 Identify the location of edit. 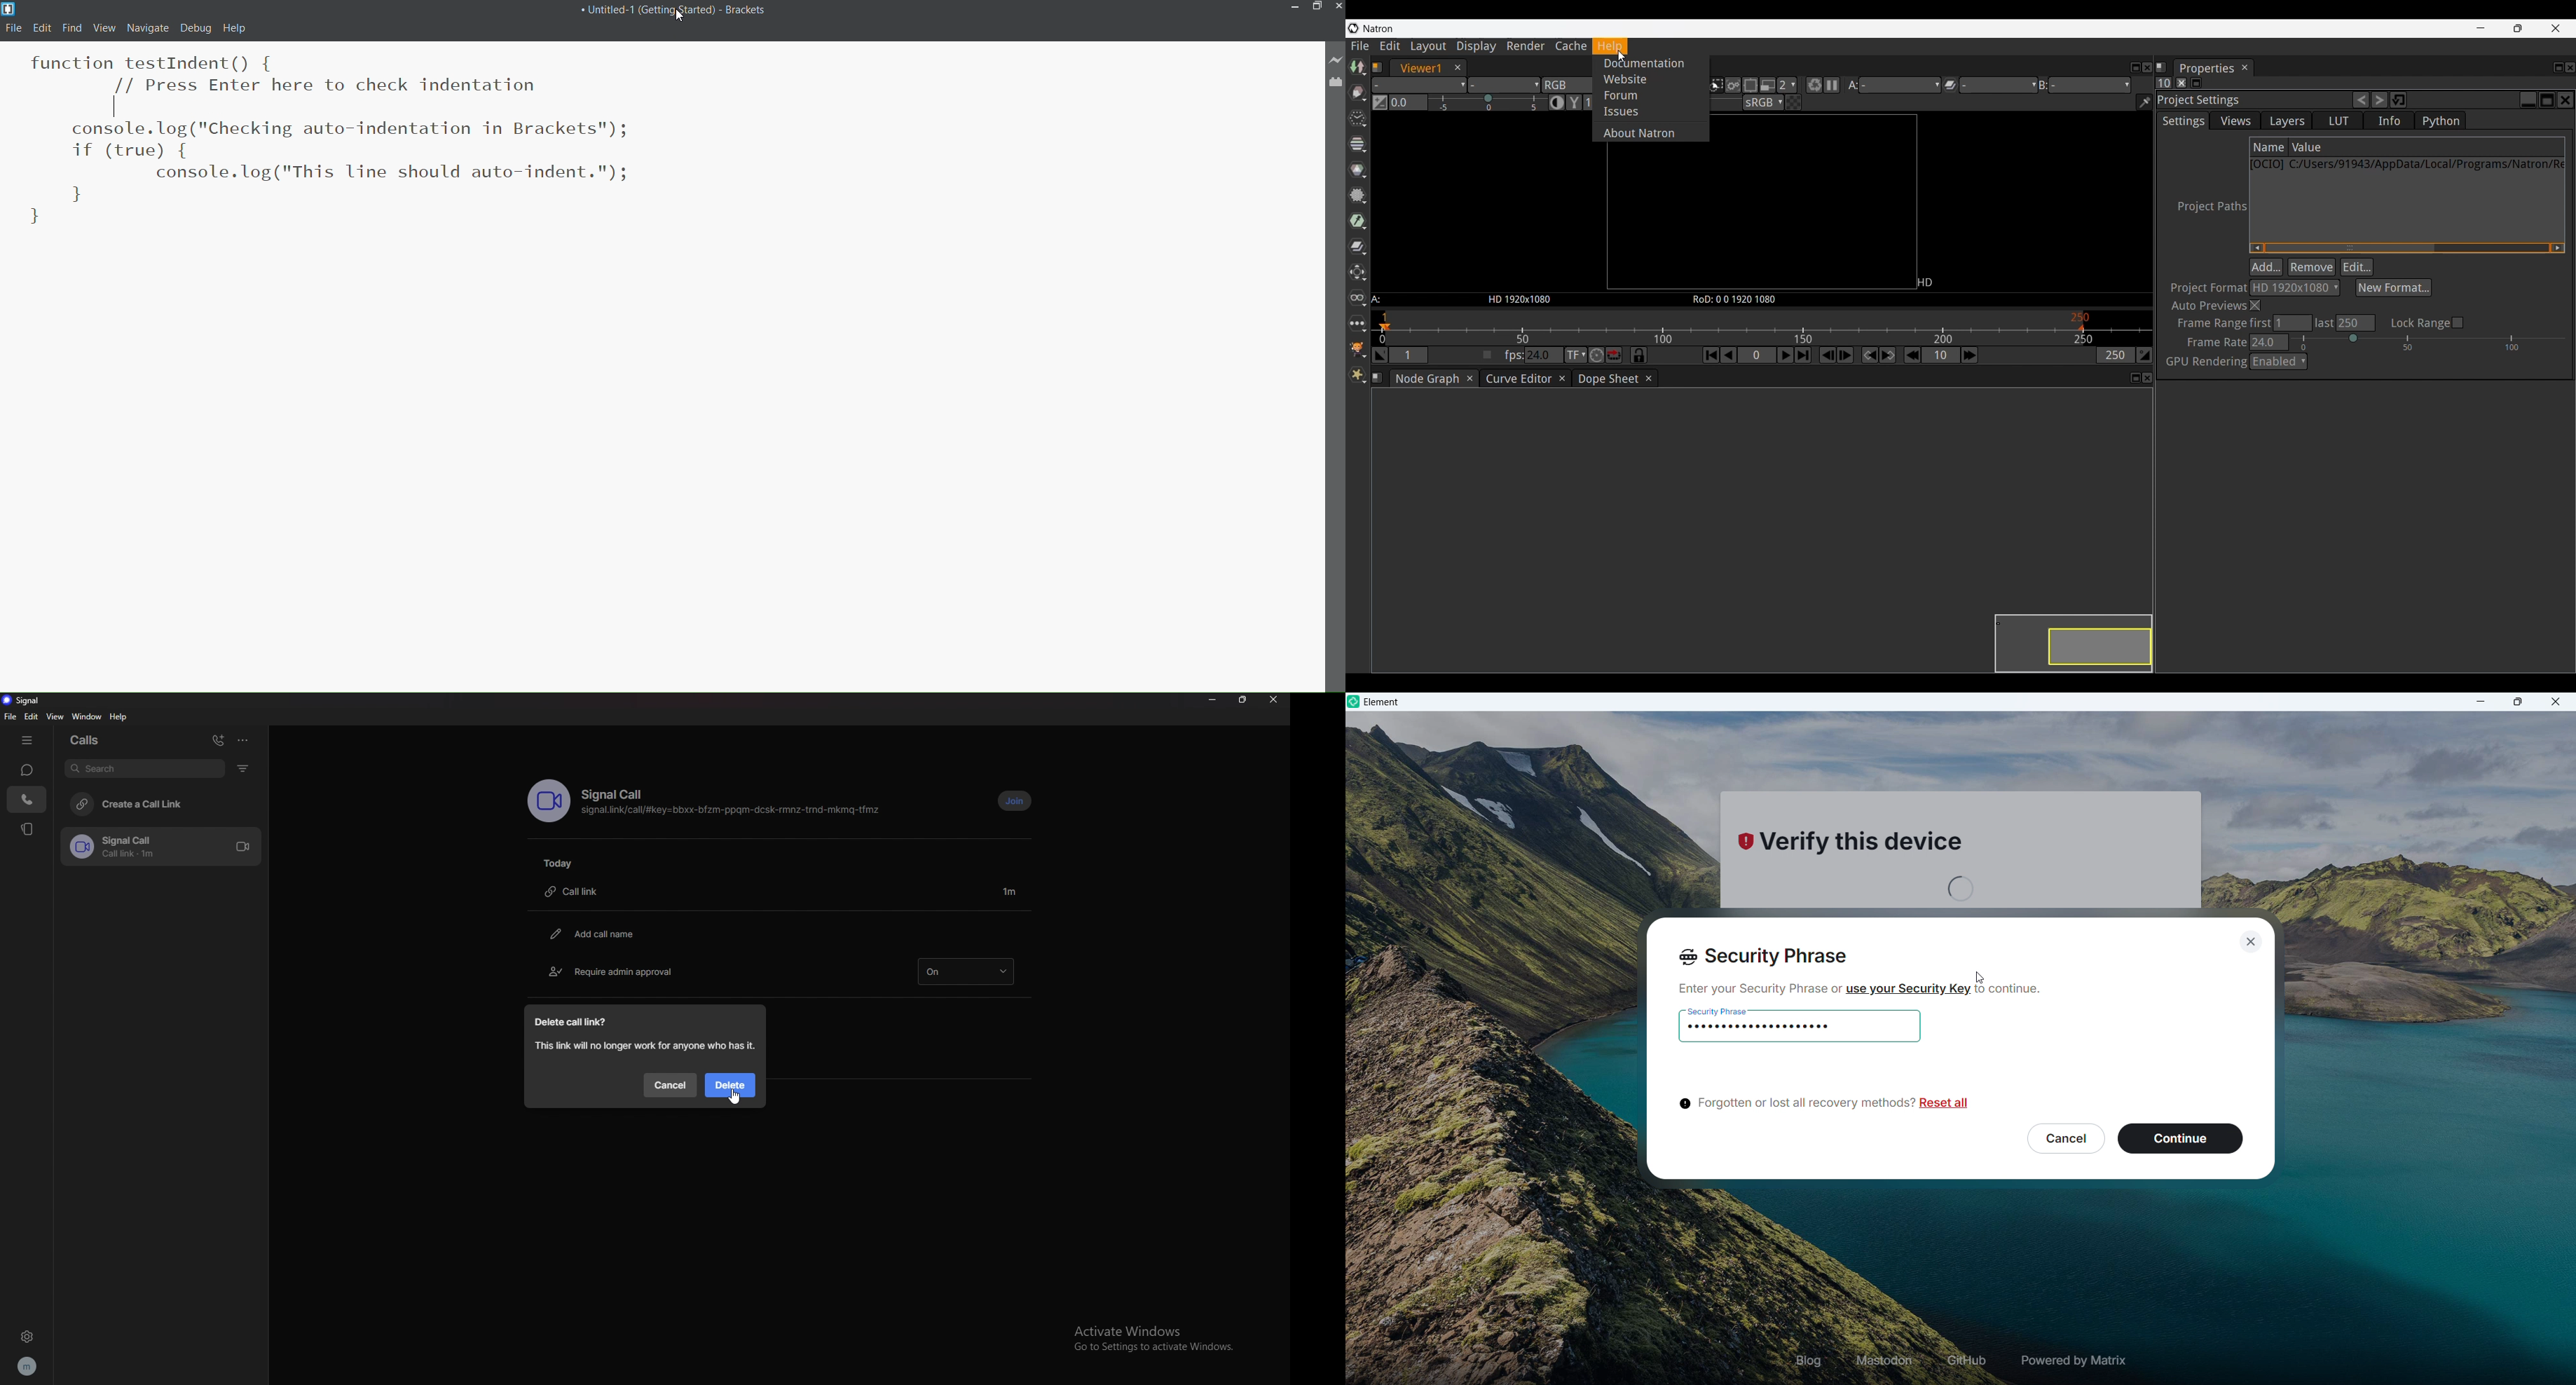
(32, 717).